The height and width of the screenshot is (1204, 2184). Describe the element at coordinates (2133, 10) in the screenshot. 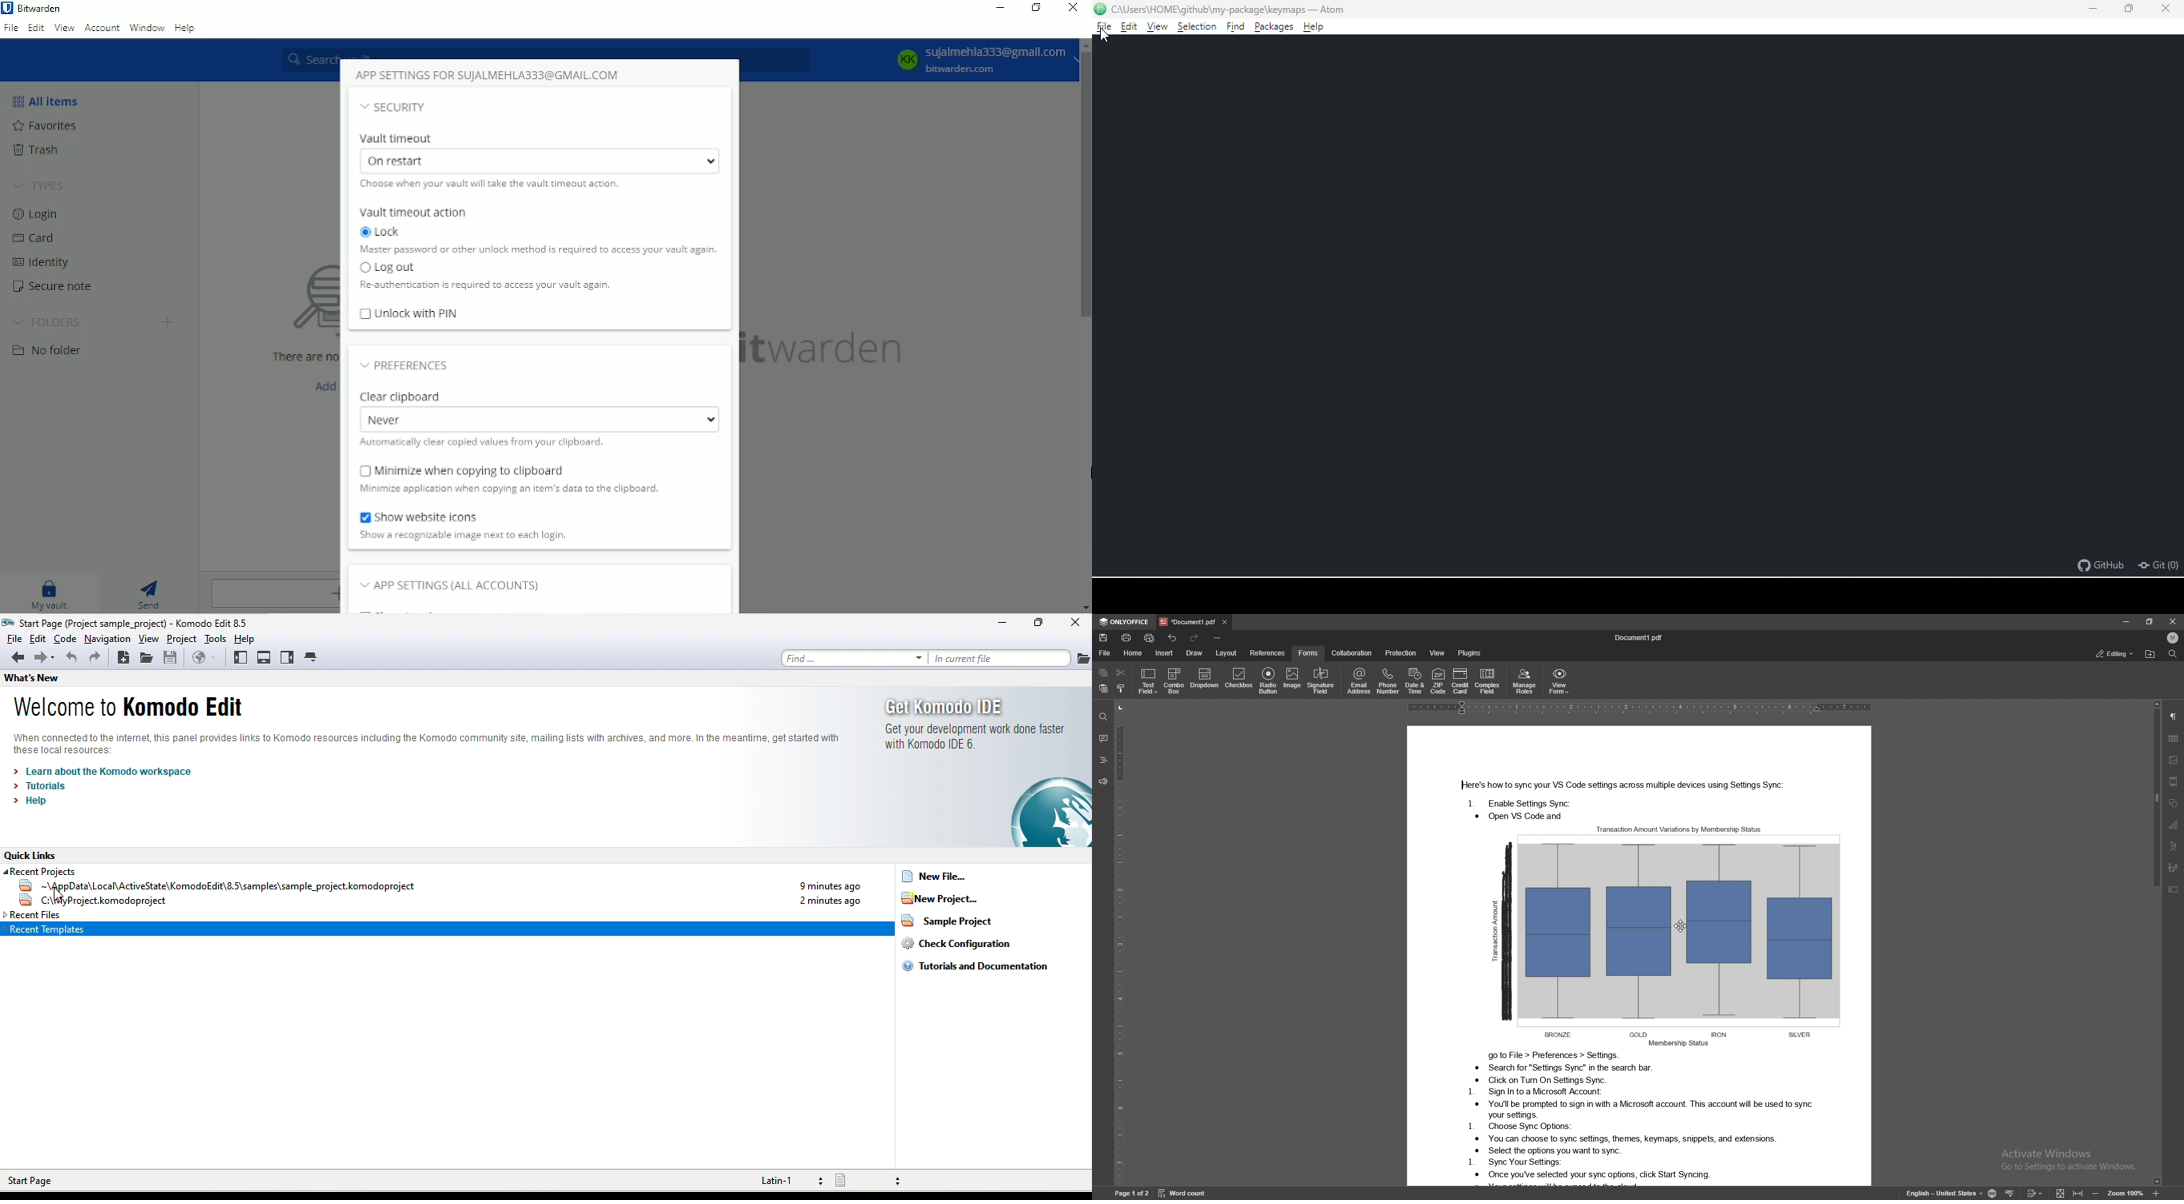

I see `maximize` at that location.